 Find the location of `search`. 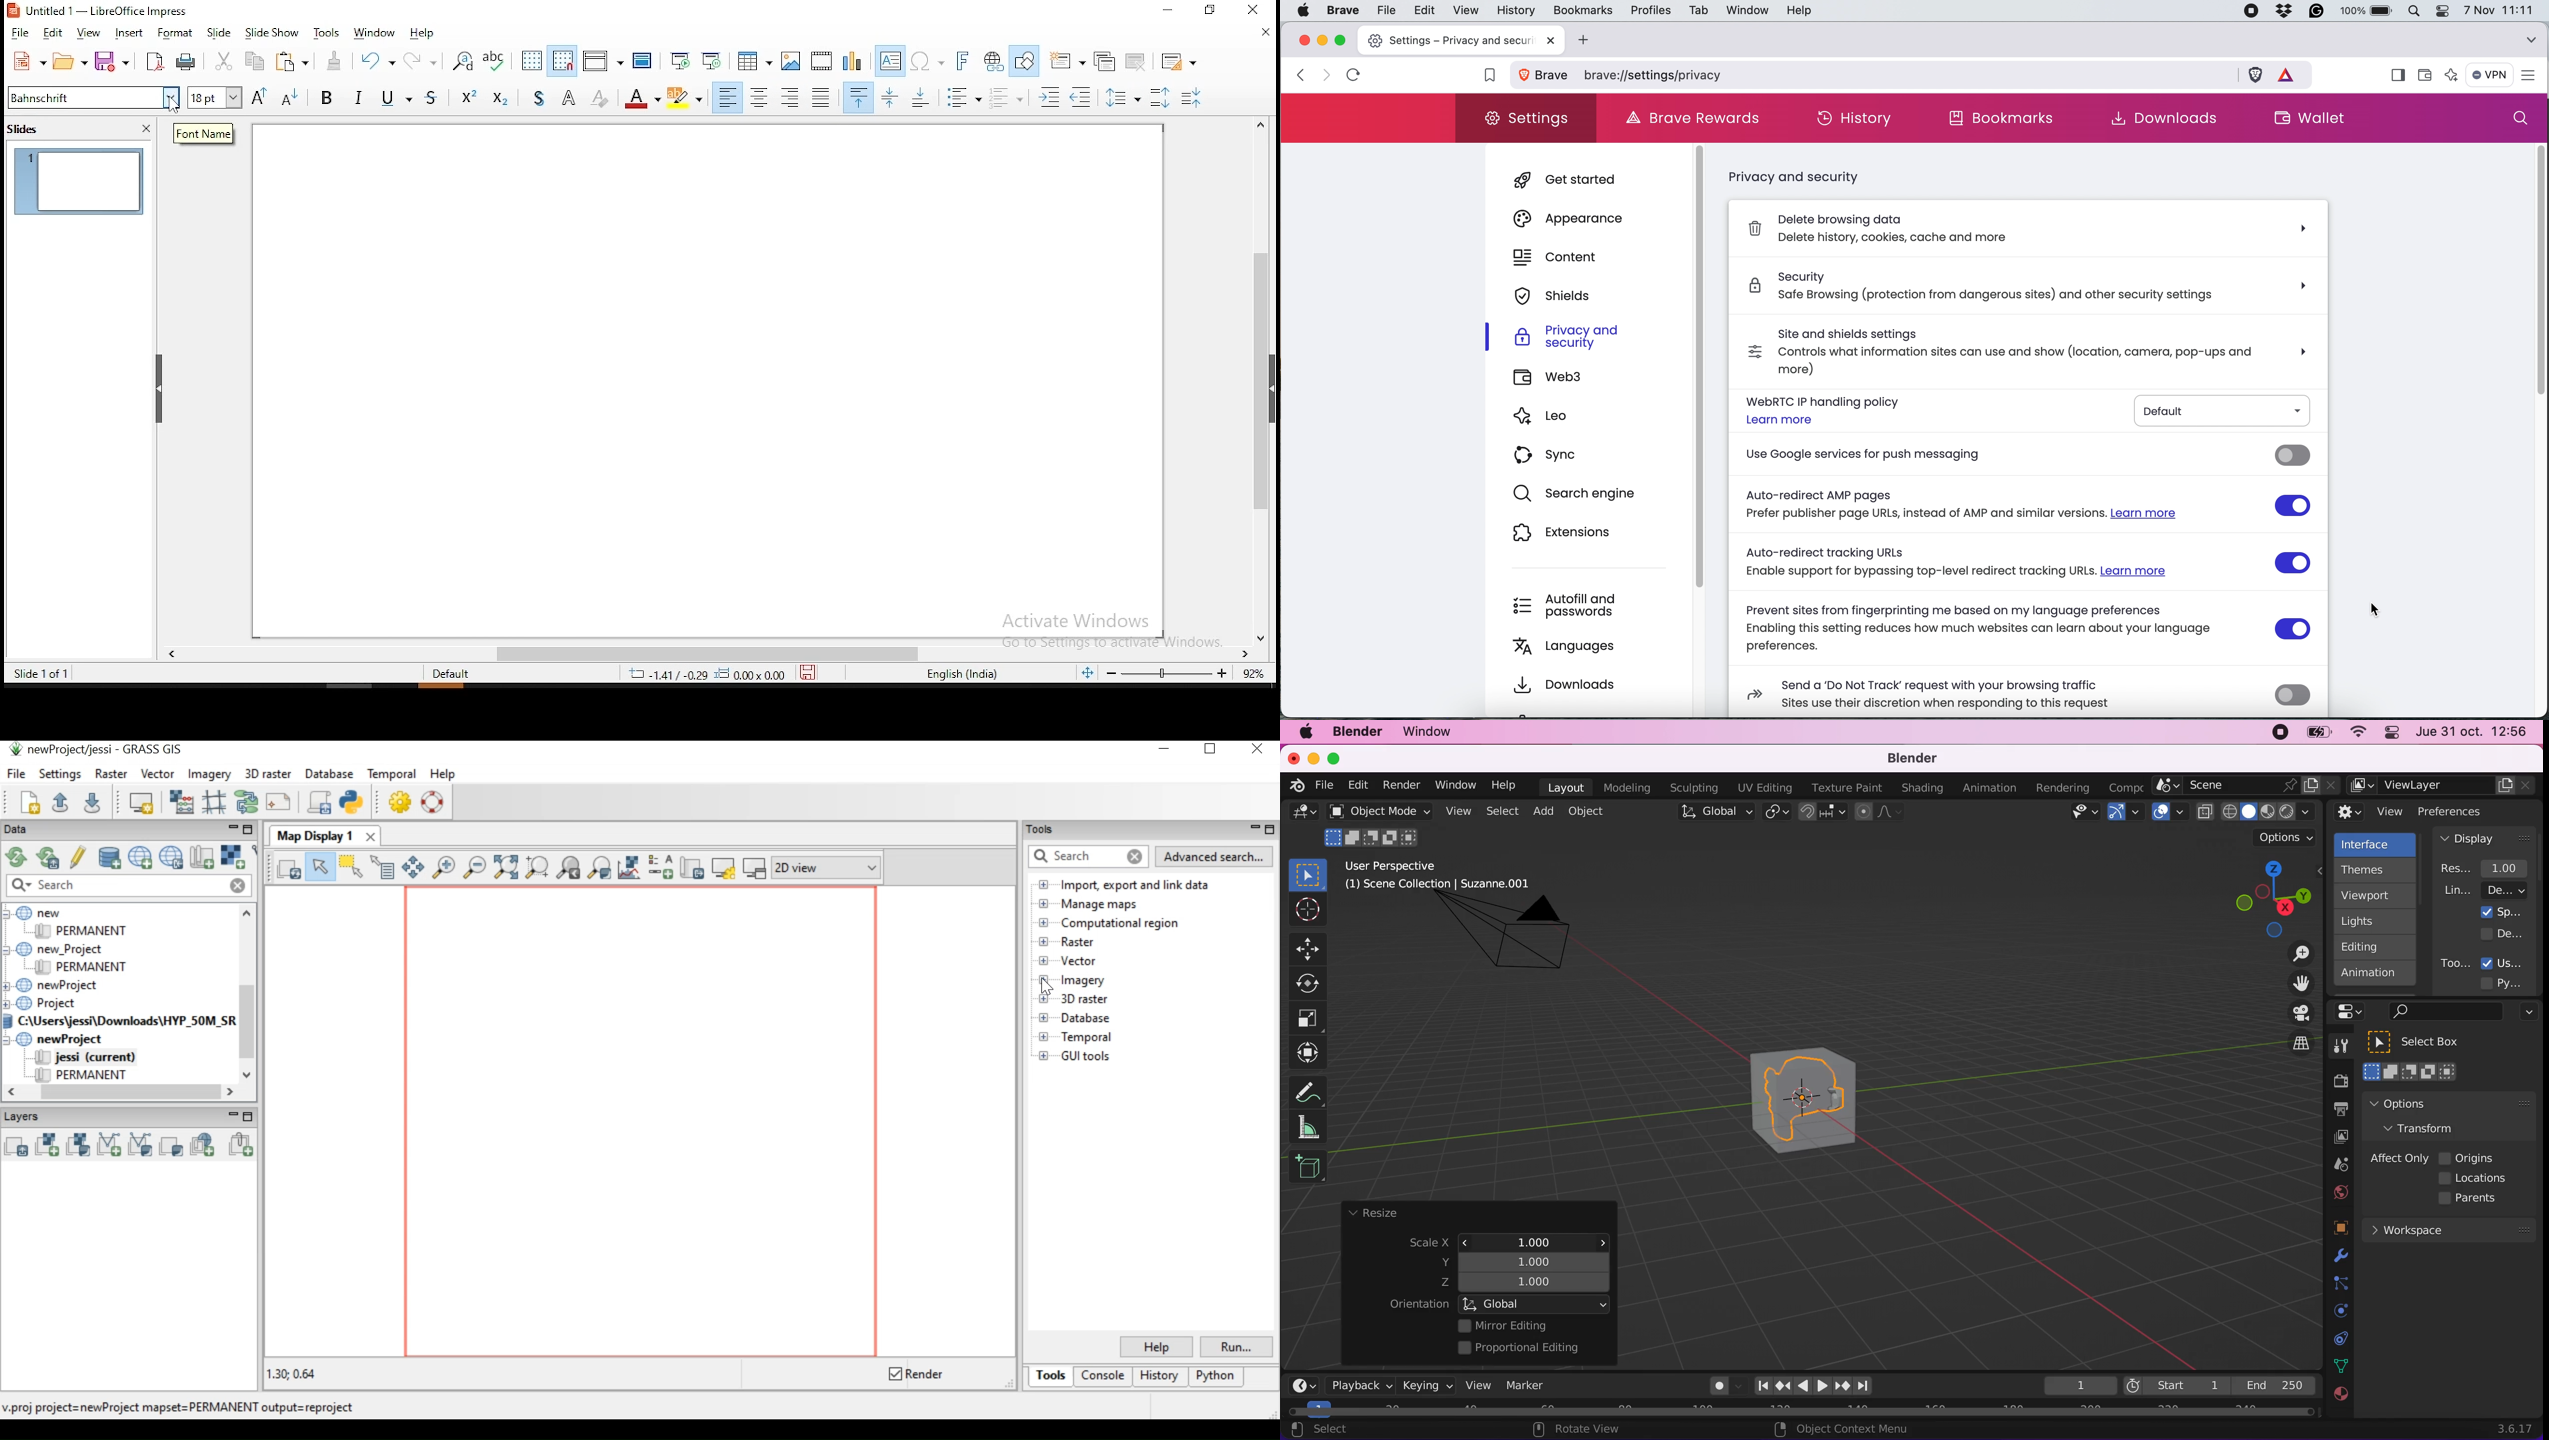

search is located at coordinates (2520, 119).